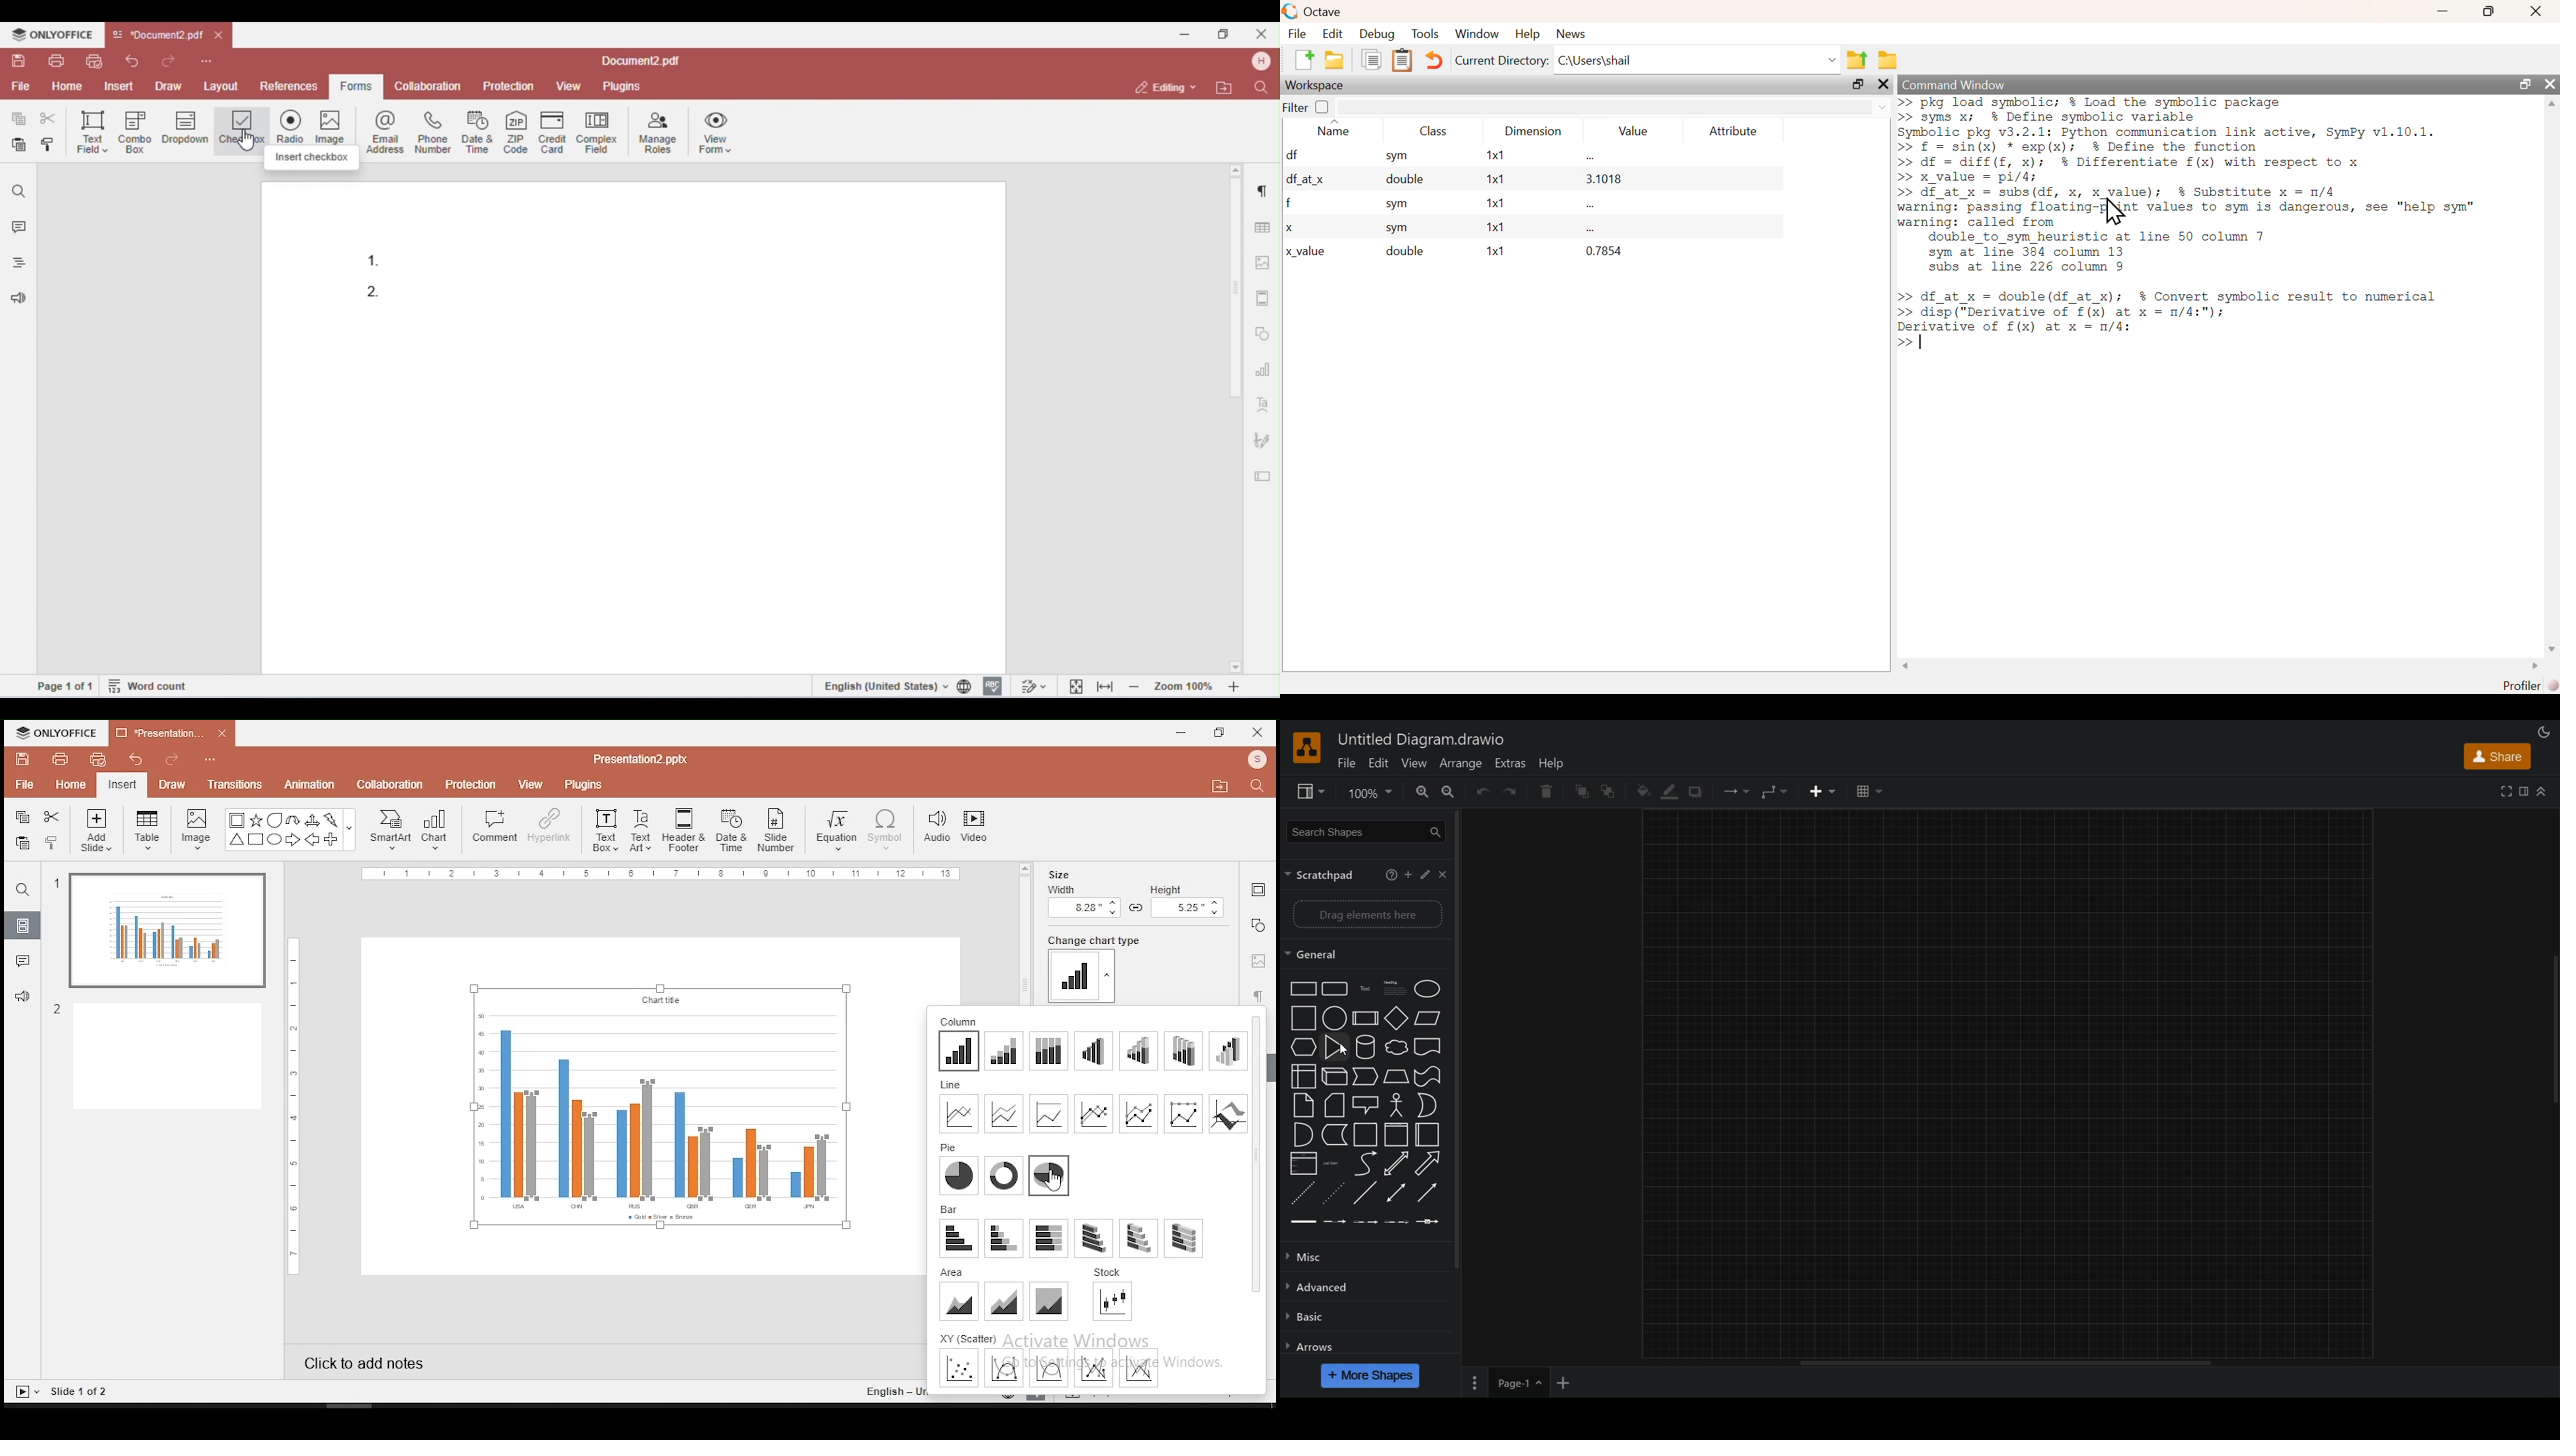 The width and height of the screenshot is (2576, 1456). What do you see at coordinates (1732, 793) in the screenshot?
I see `Connection` at bounding box center [1732, 793].